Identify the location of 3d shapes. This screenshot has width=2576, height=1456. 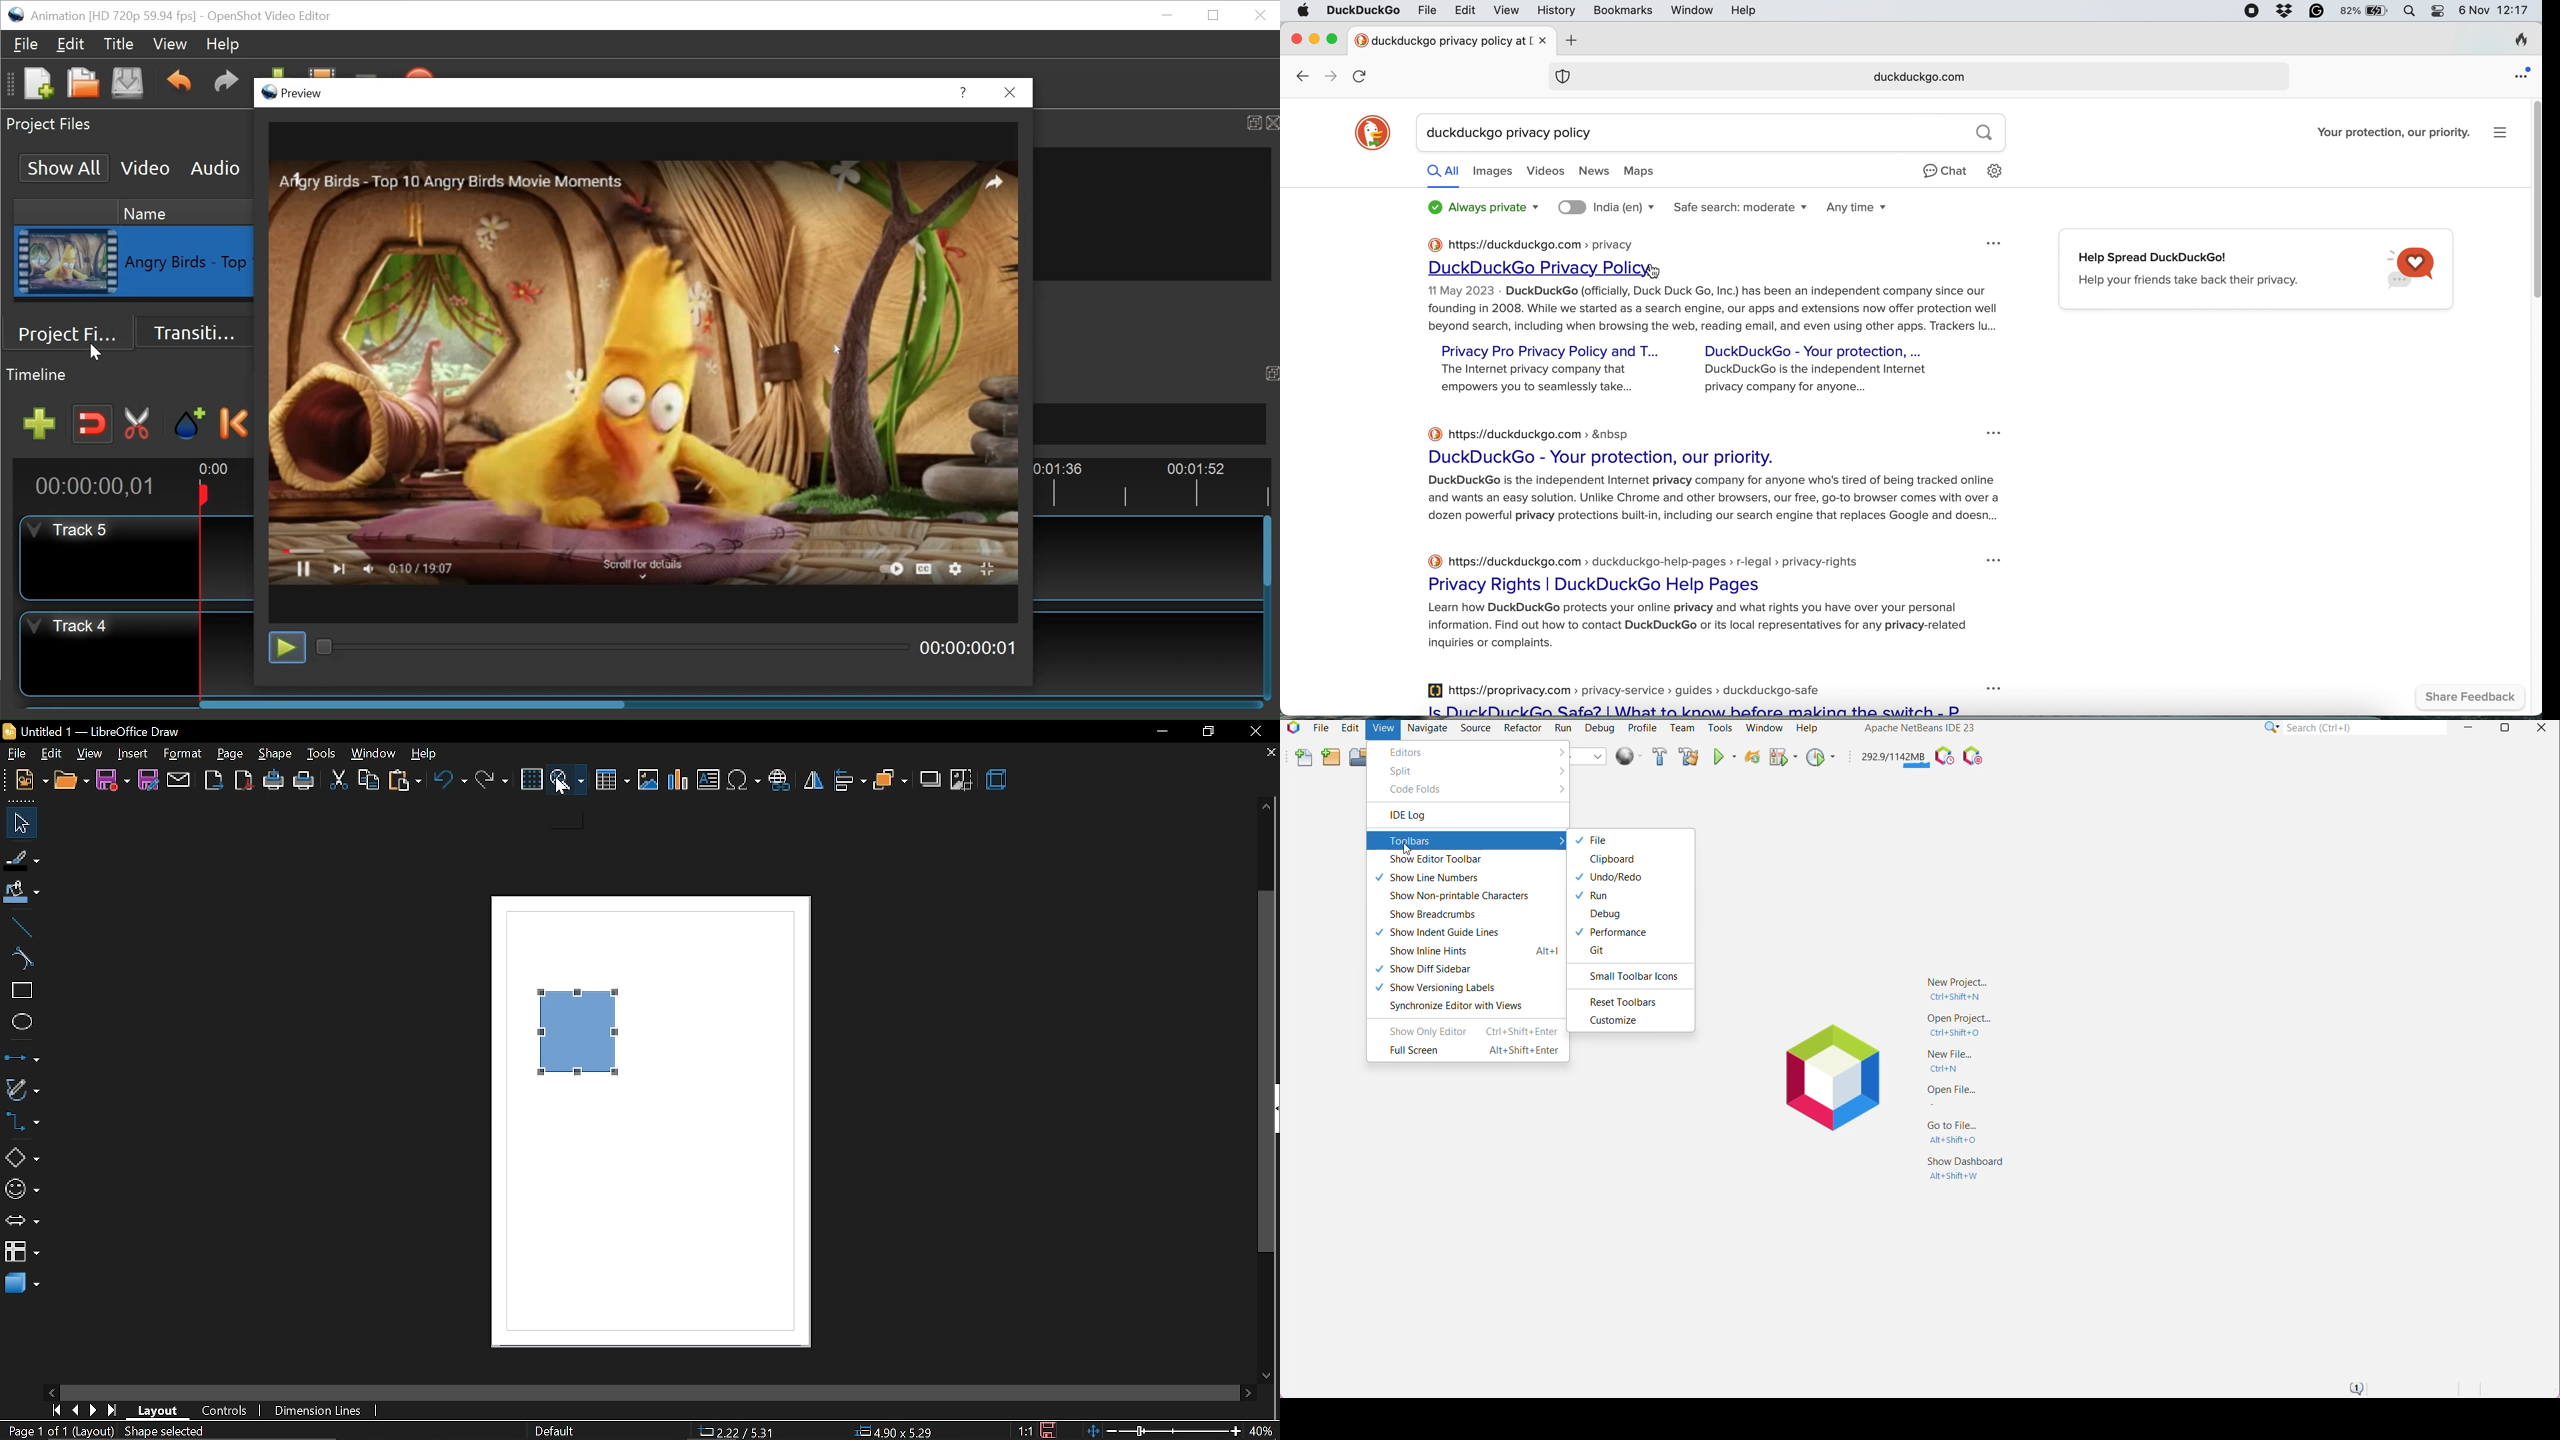
(22, 1285).